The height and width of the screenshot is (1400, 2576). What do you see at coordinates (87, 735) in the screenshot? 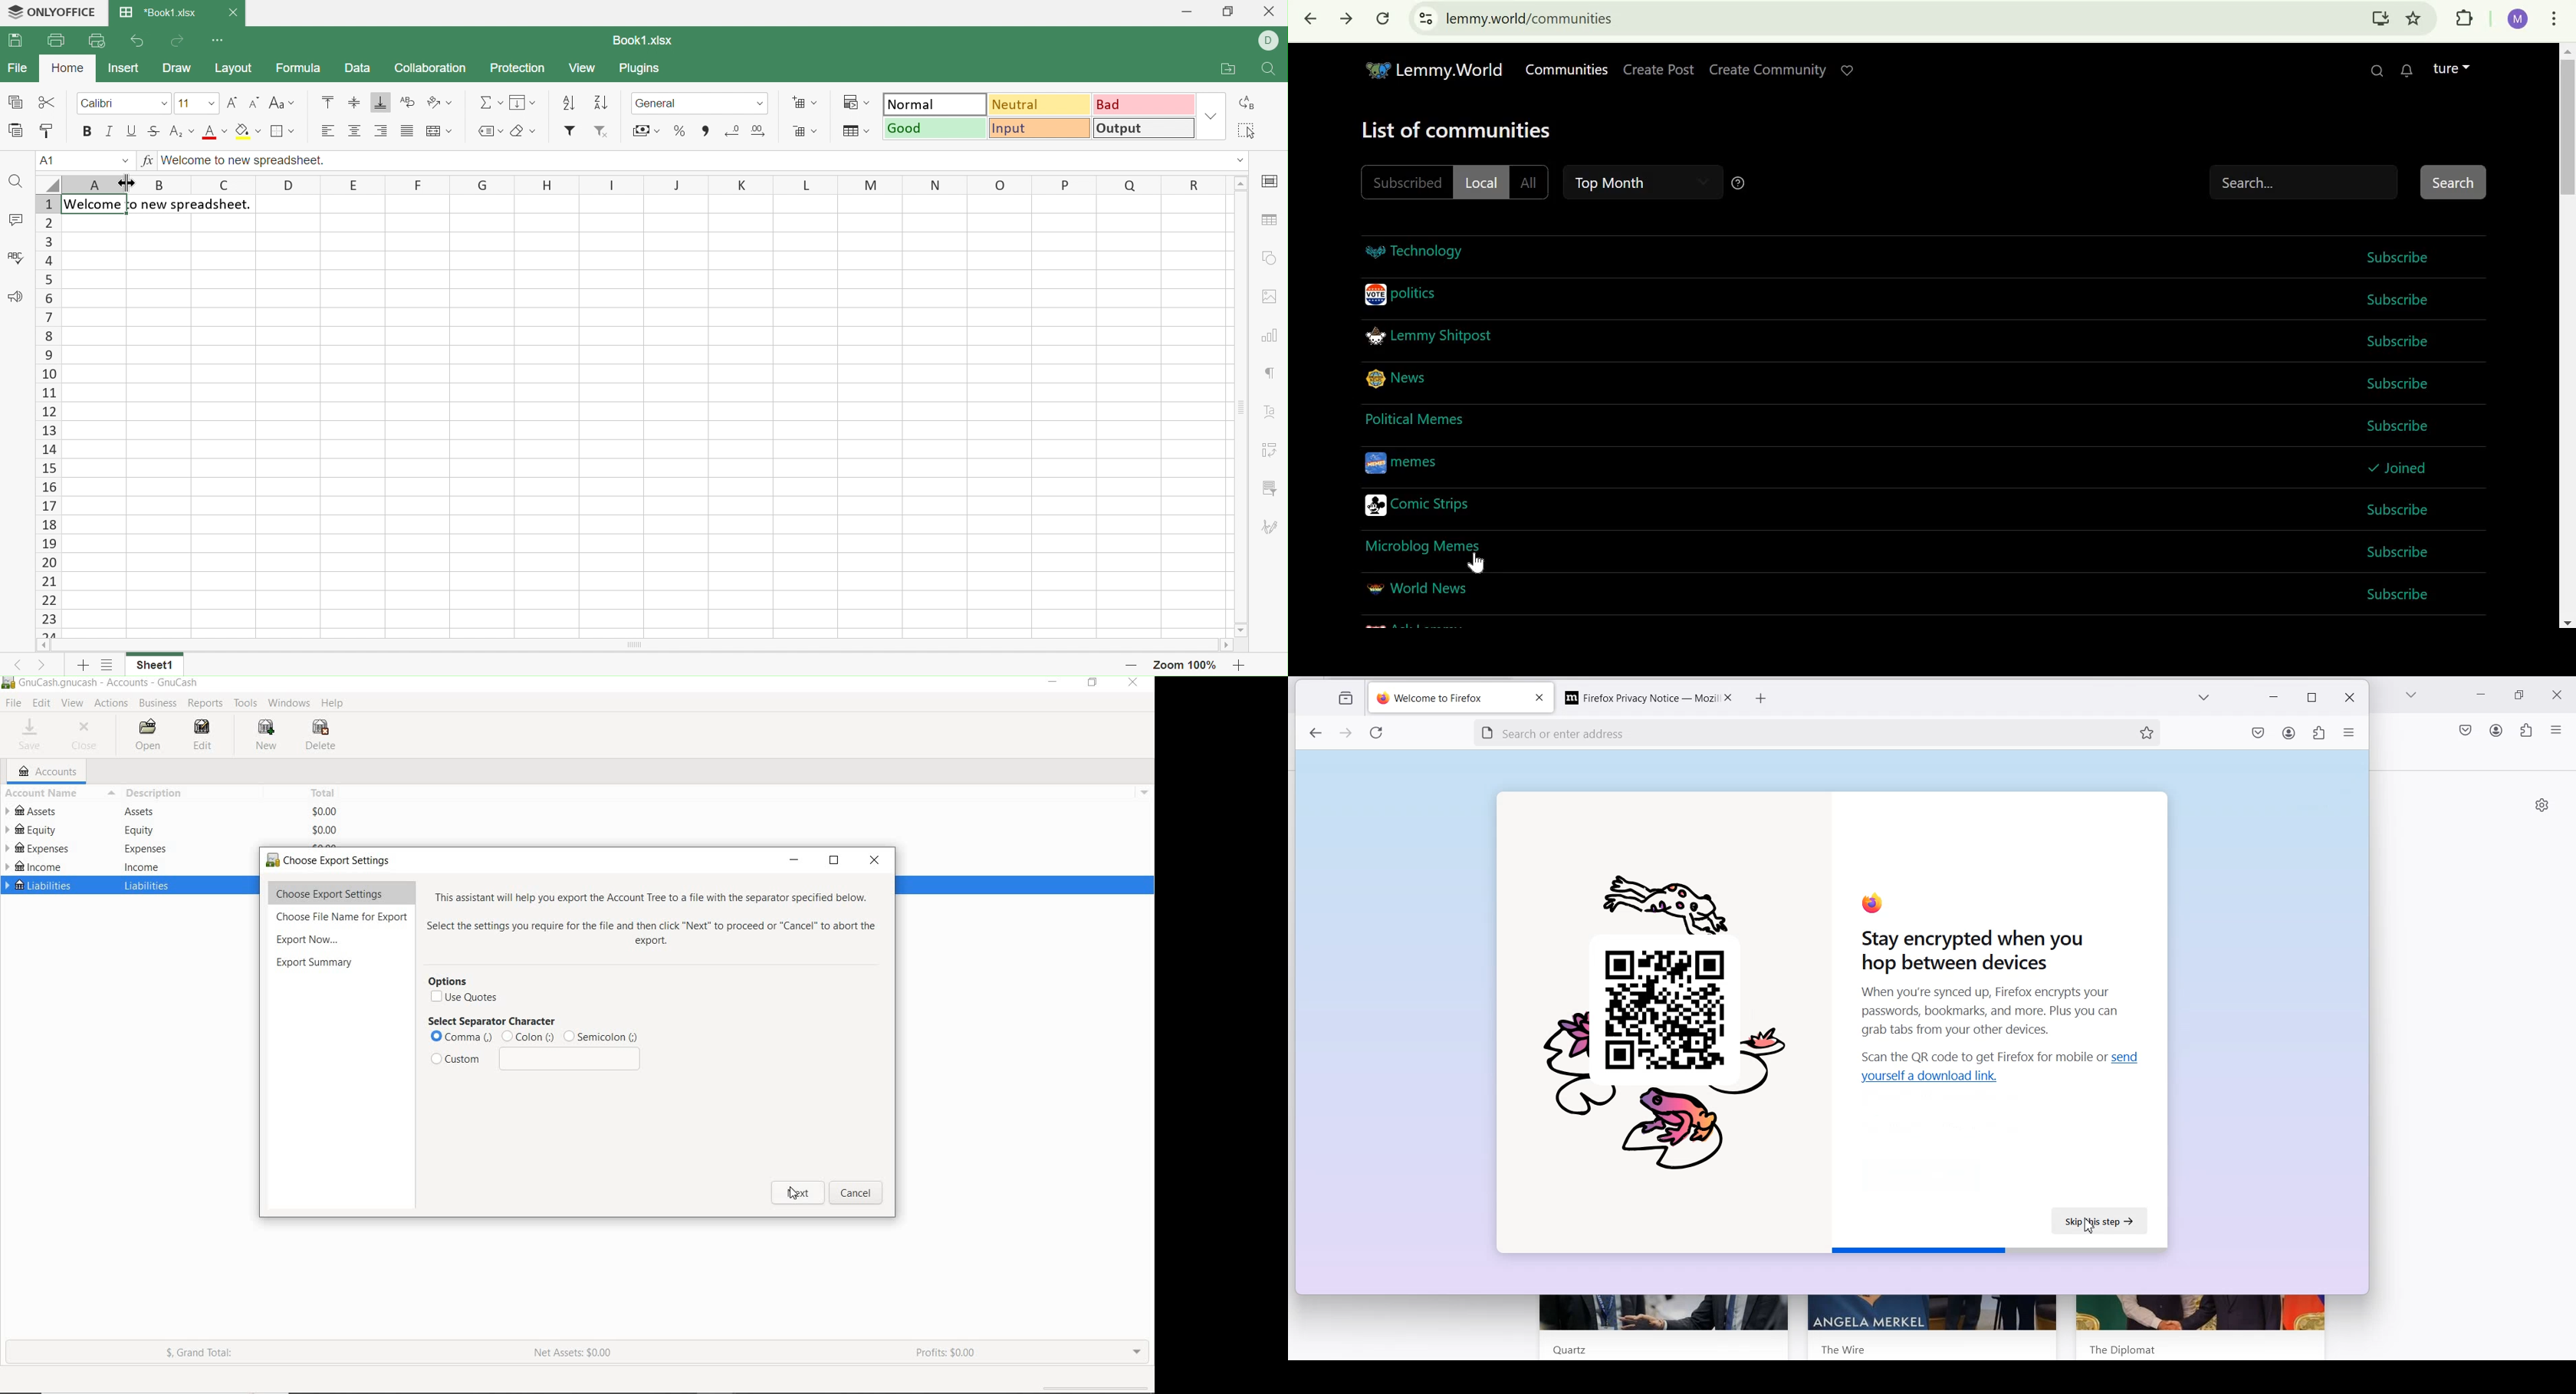
I see `CLOSE` at bounding box center [87, 735].